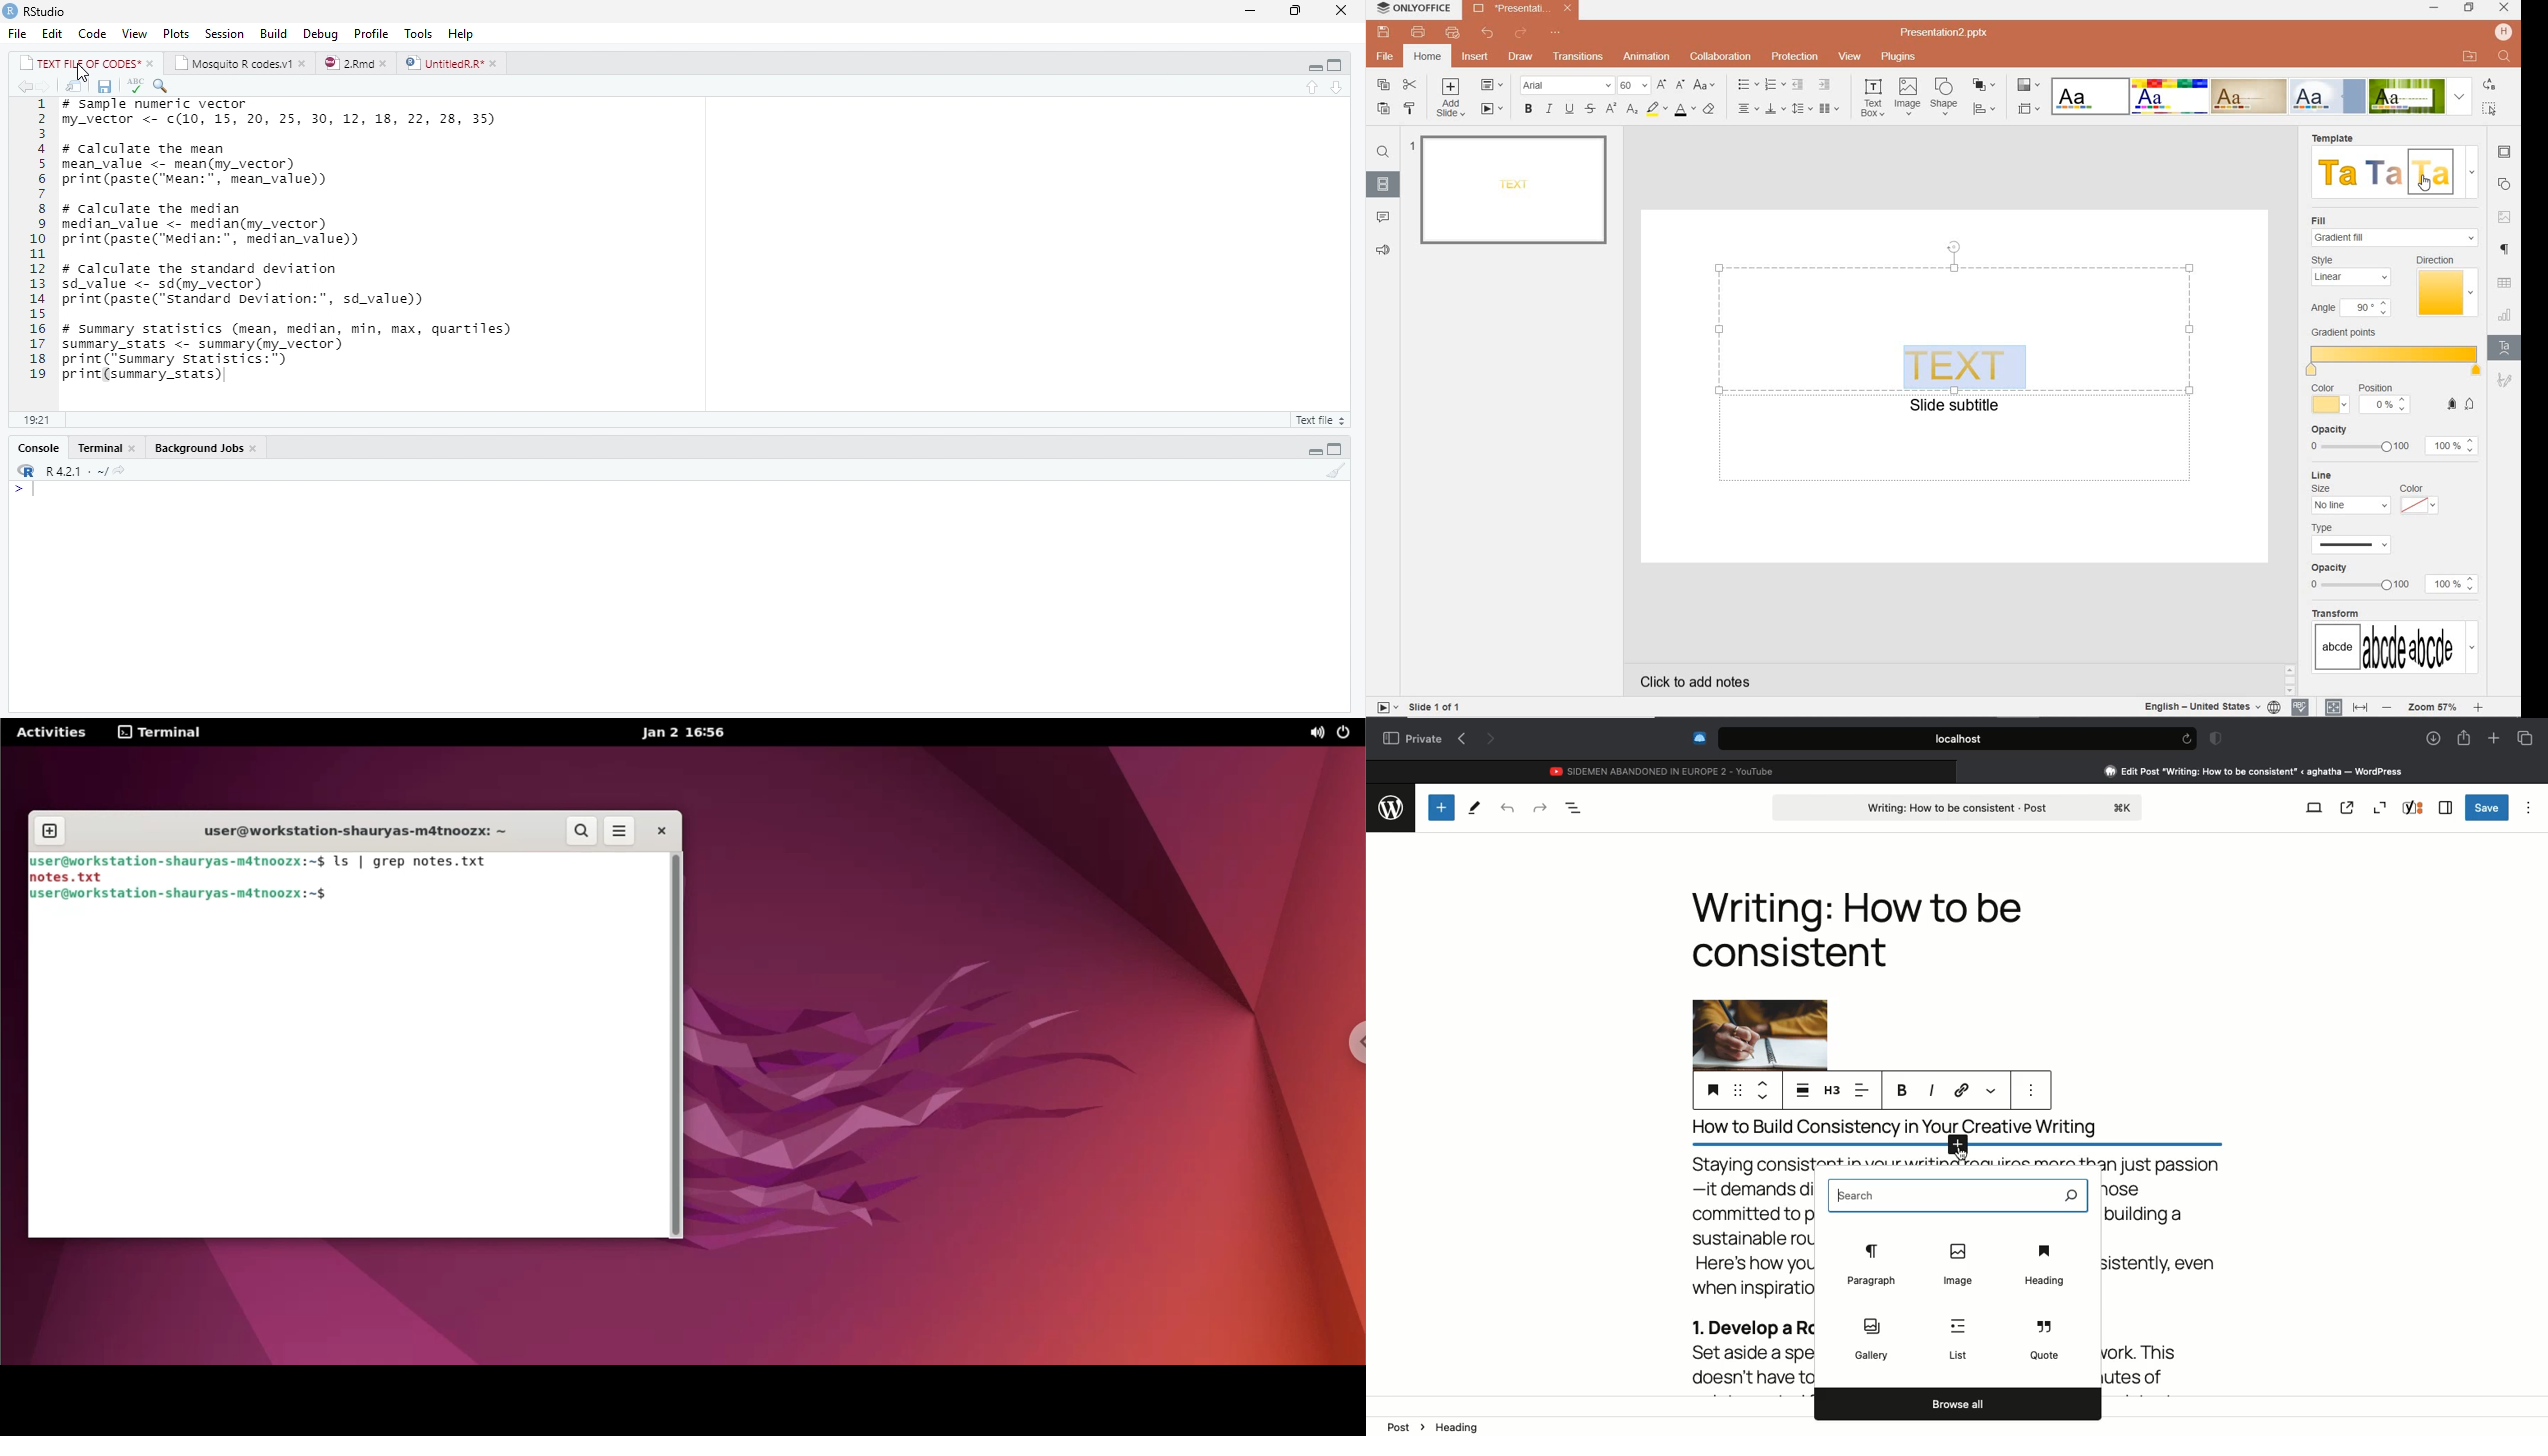 The image size is (2548, 1456). What do you see at coordinates (1314, 88) in the screenshot?
I see `previous section` at bounding box center [1314, 88].